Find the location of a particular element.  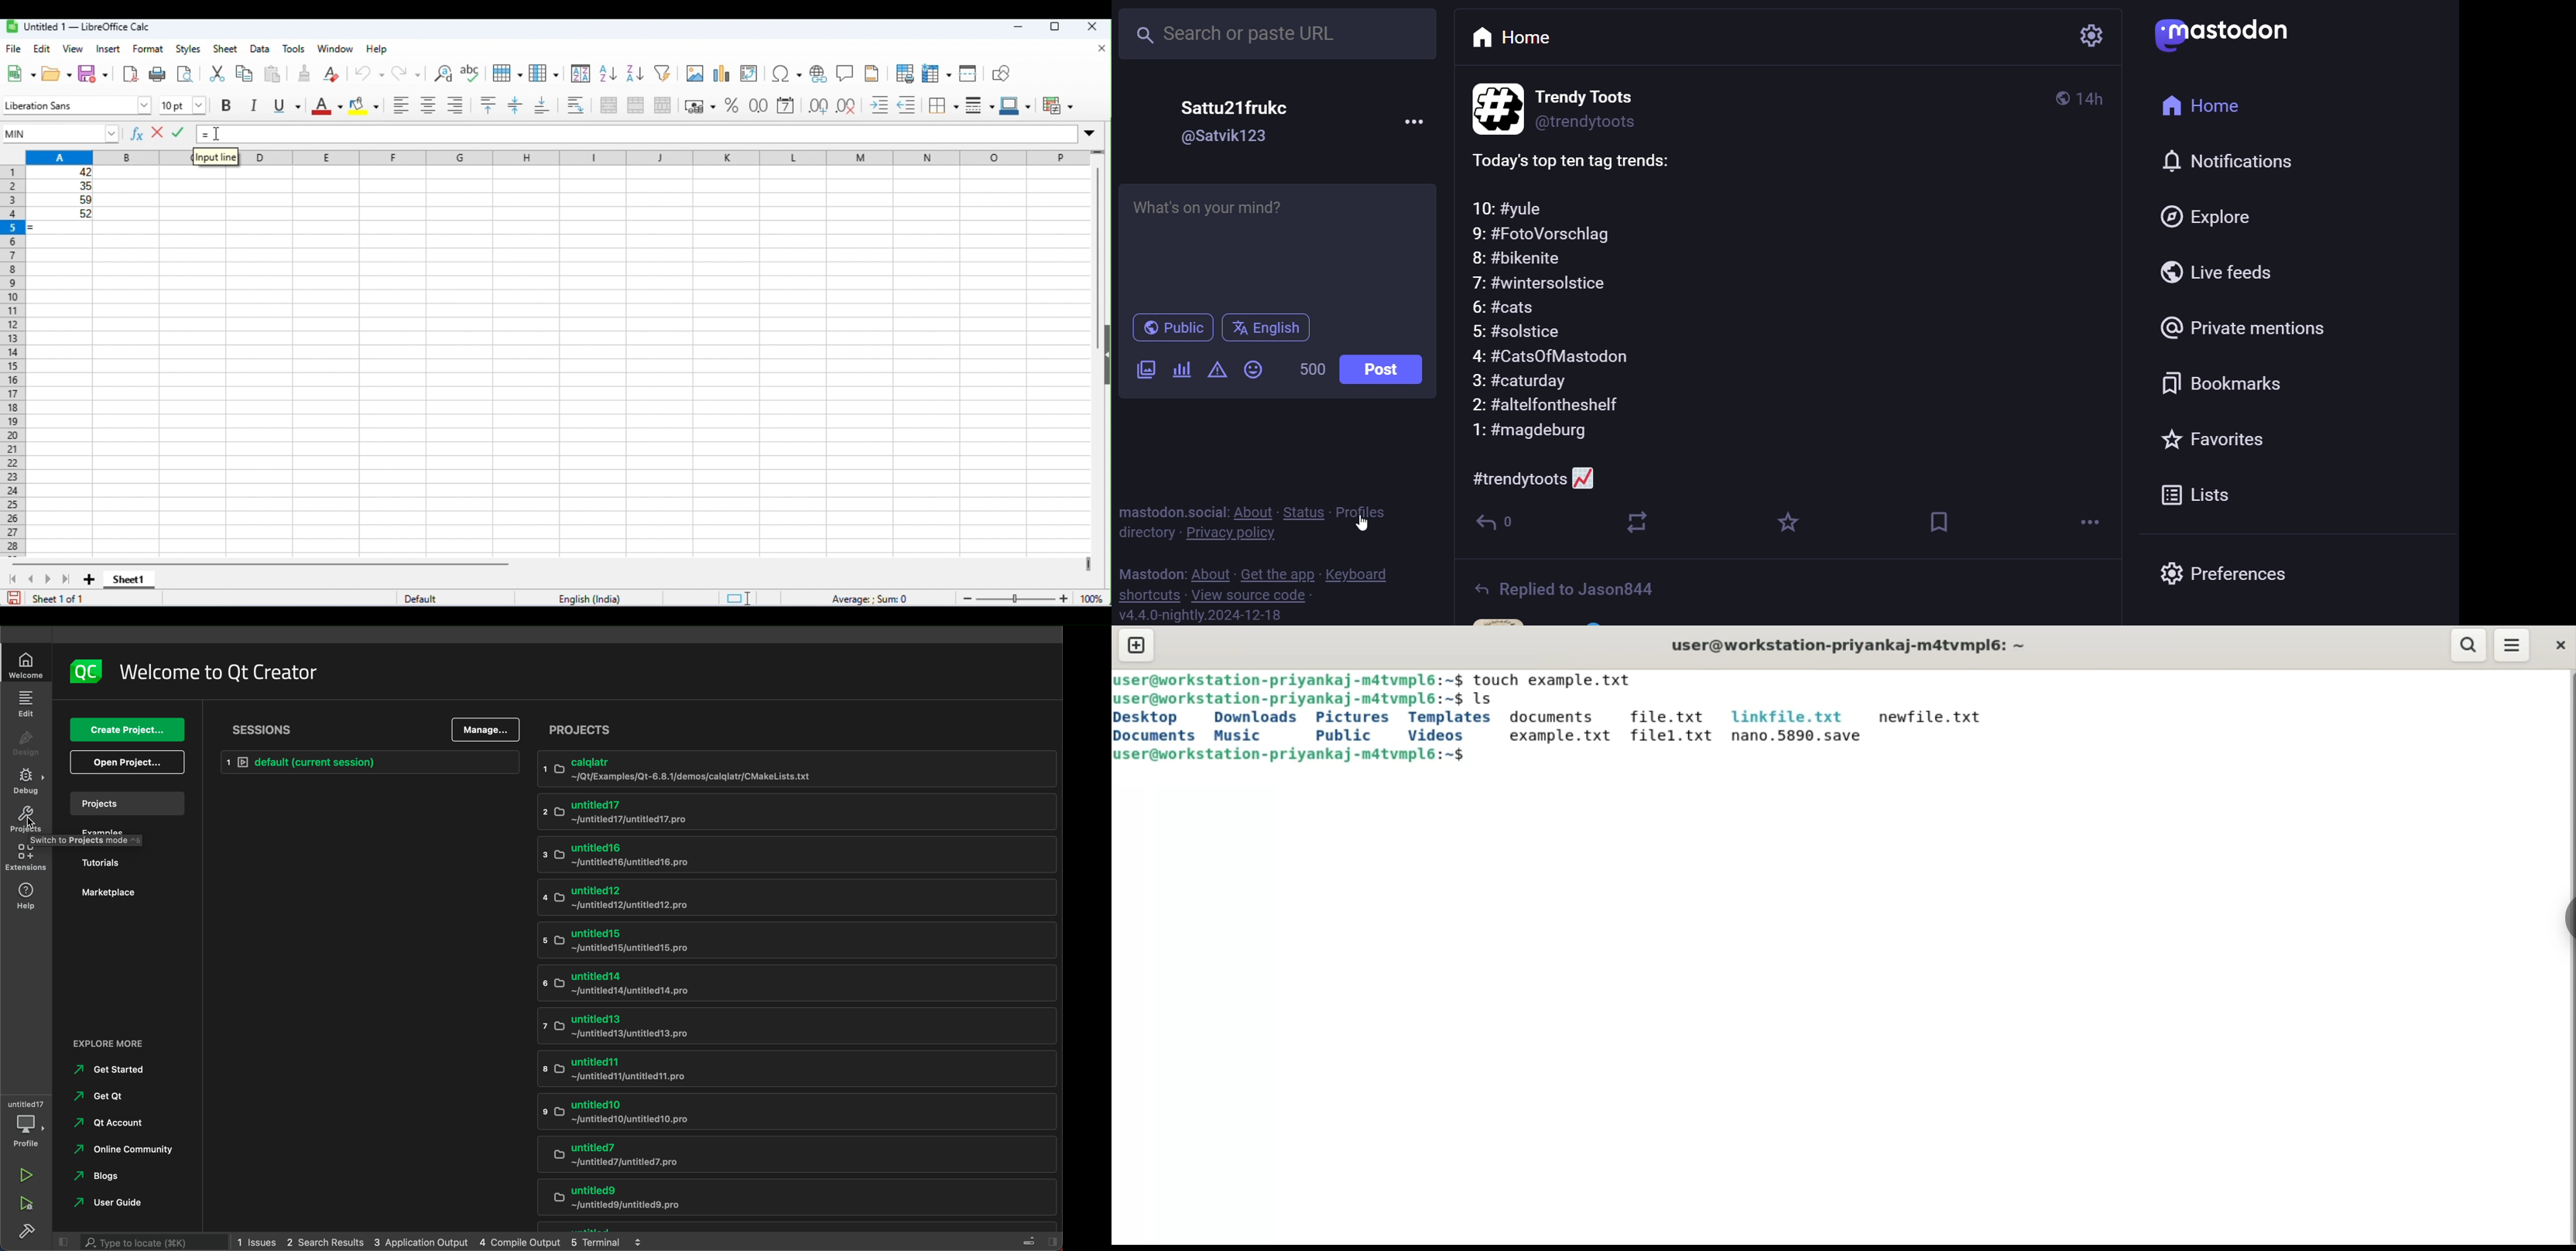

export as pdf is located at coordinates (131, 74).